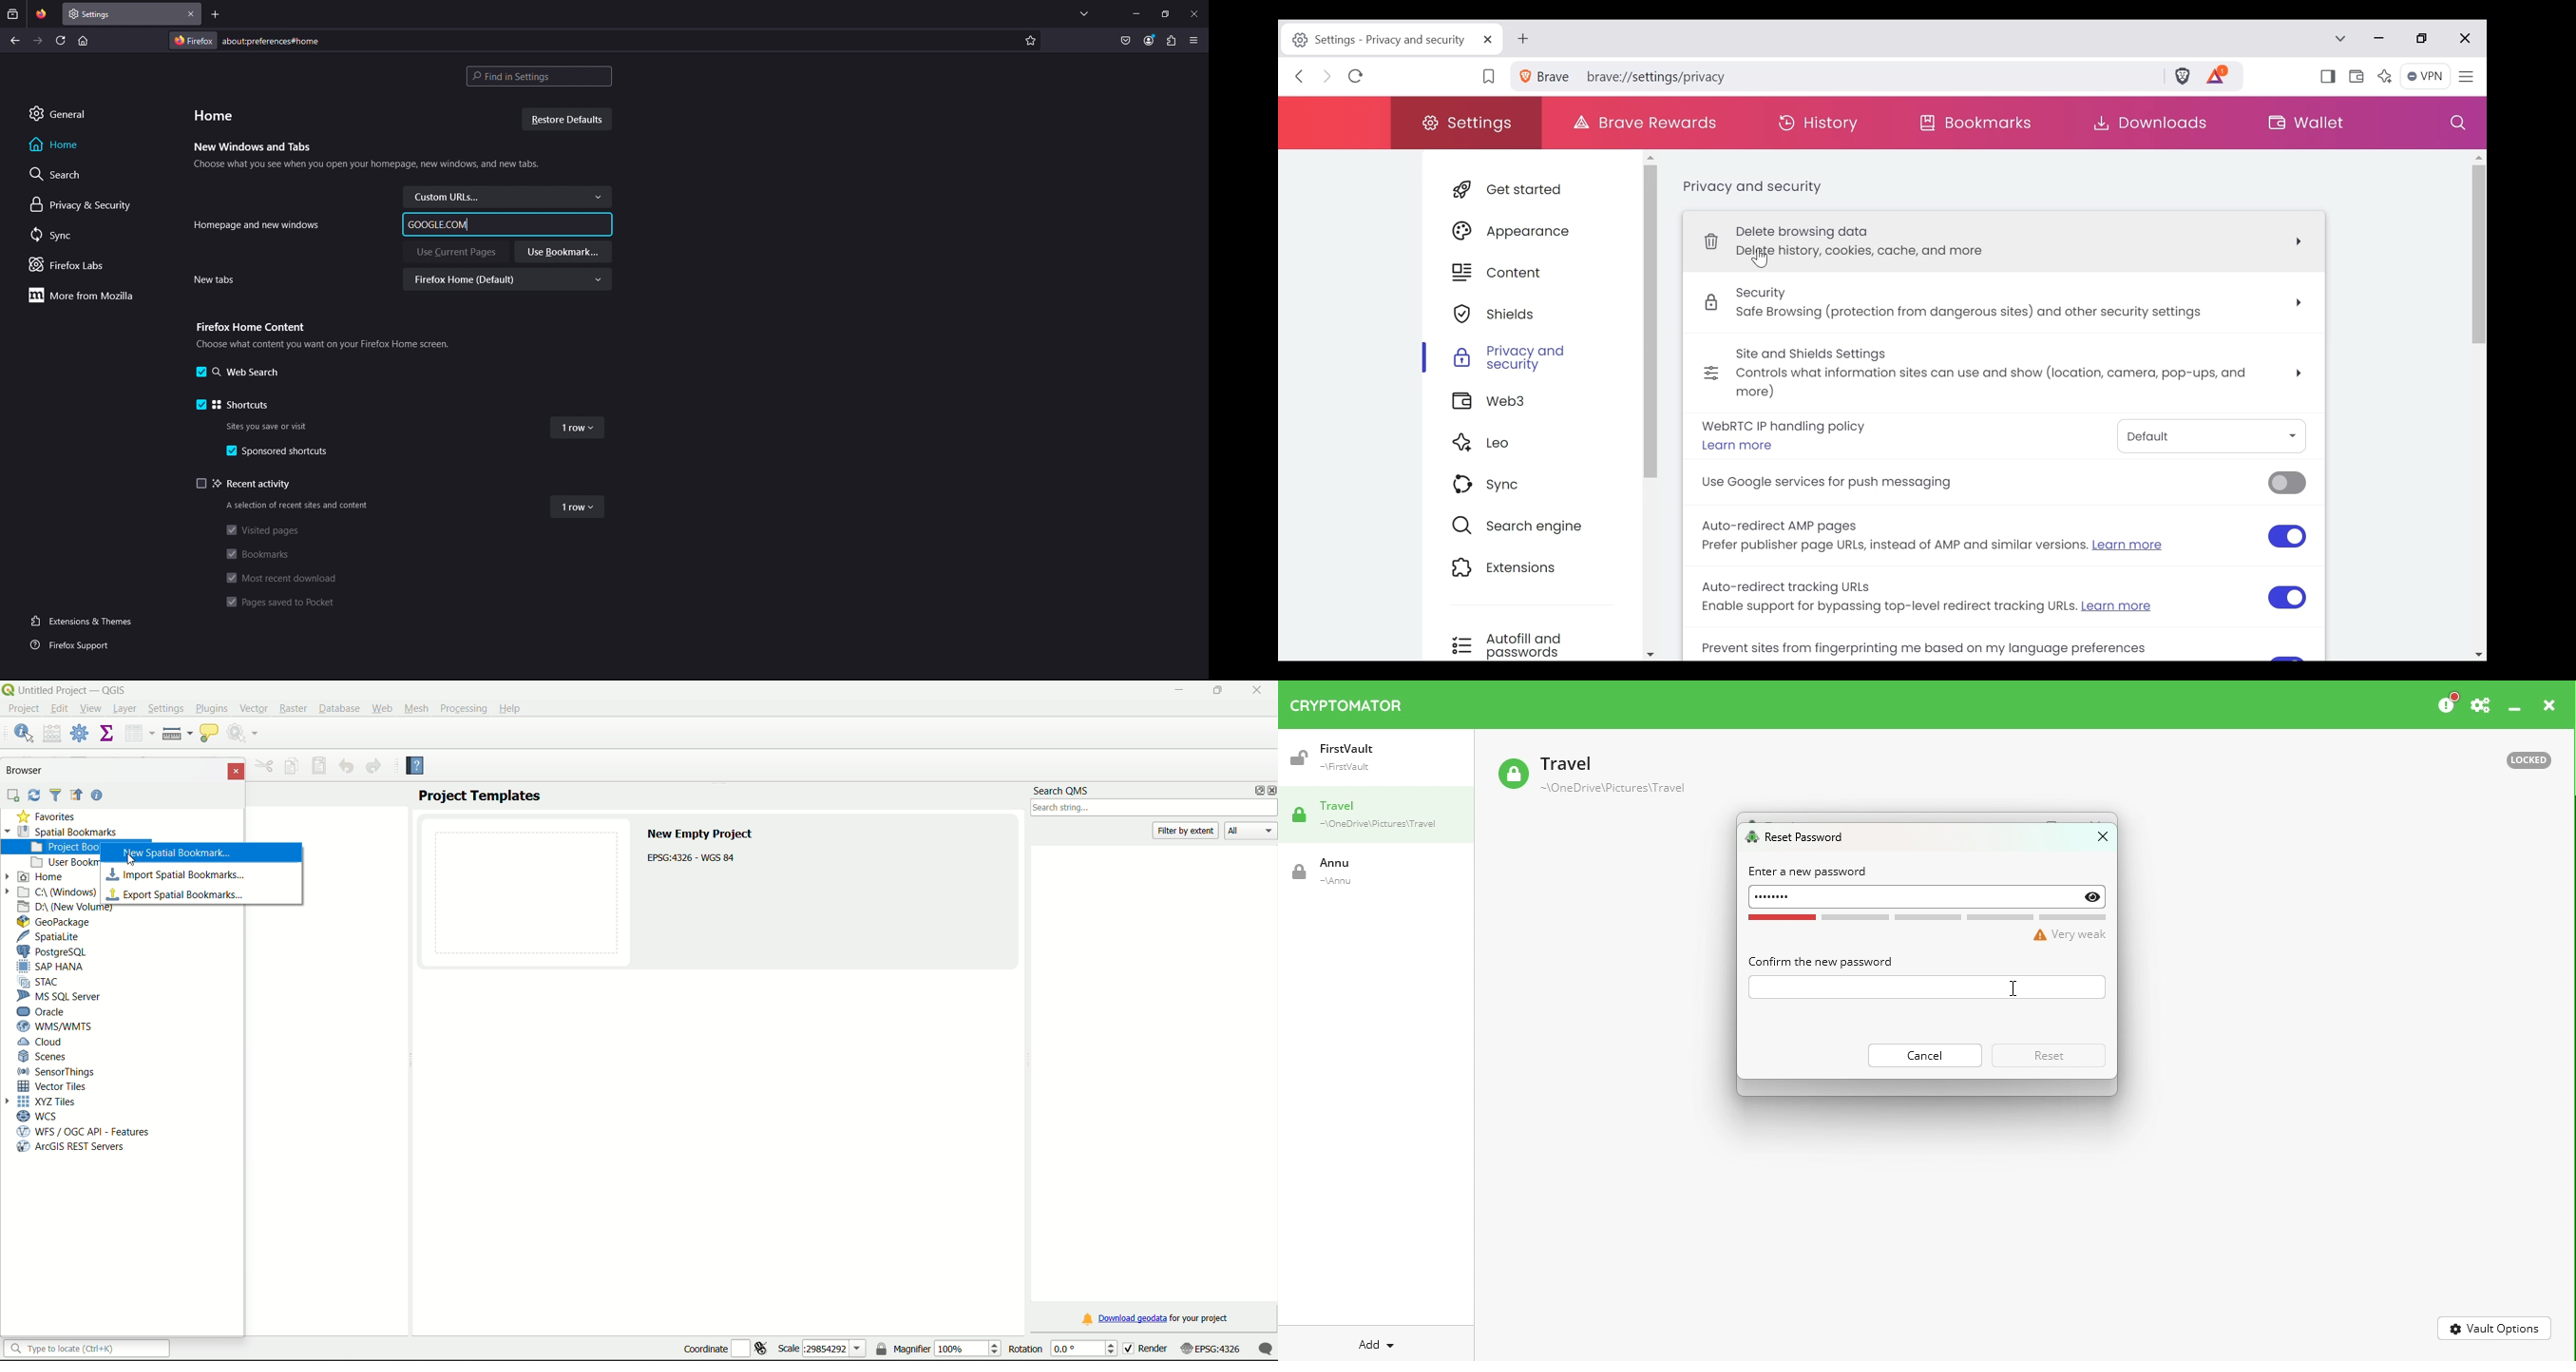 The height and width of the screenshot is (1372, 2576). I want to click on Pocket, so click(1127, 42).